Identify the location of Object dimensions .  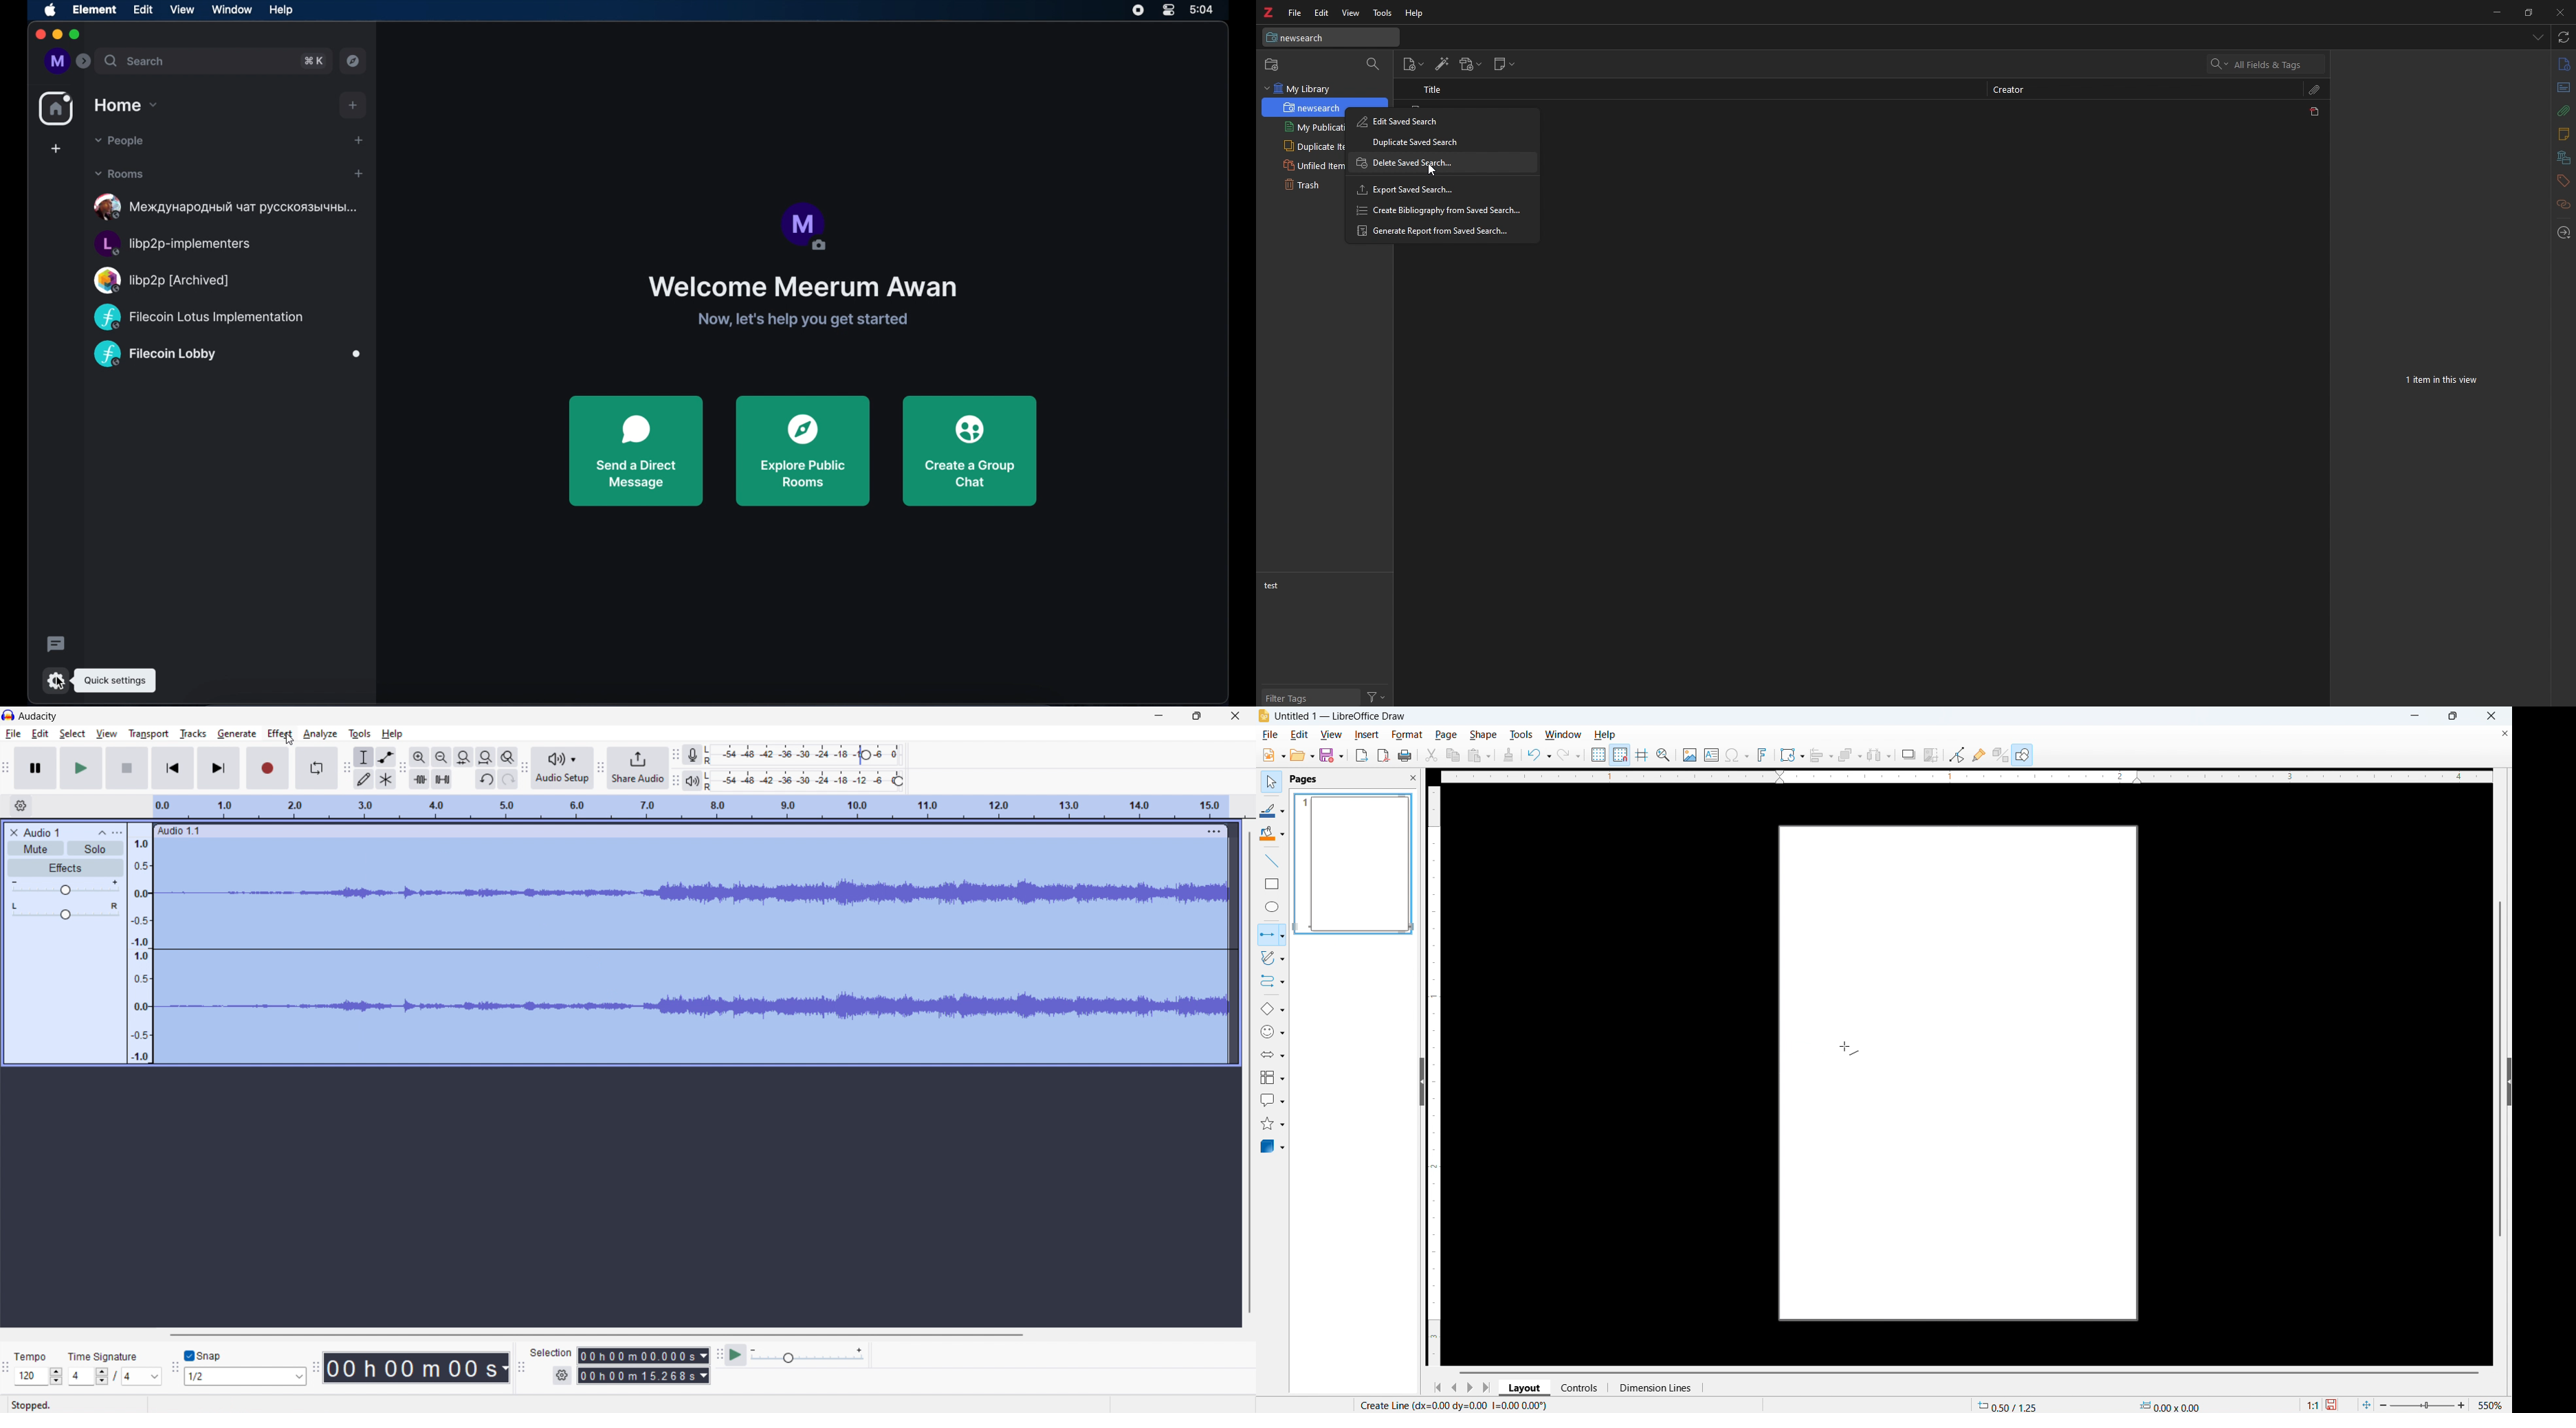
(2170, 1405).